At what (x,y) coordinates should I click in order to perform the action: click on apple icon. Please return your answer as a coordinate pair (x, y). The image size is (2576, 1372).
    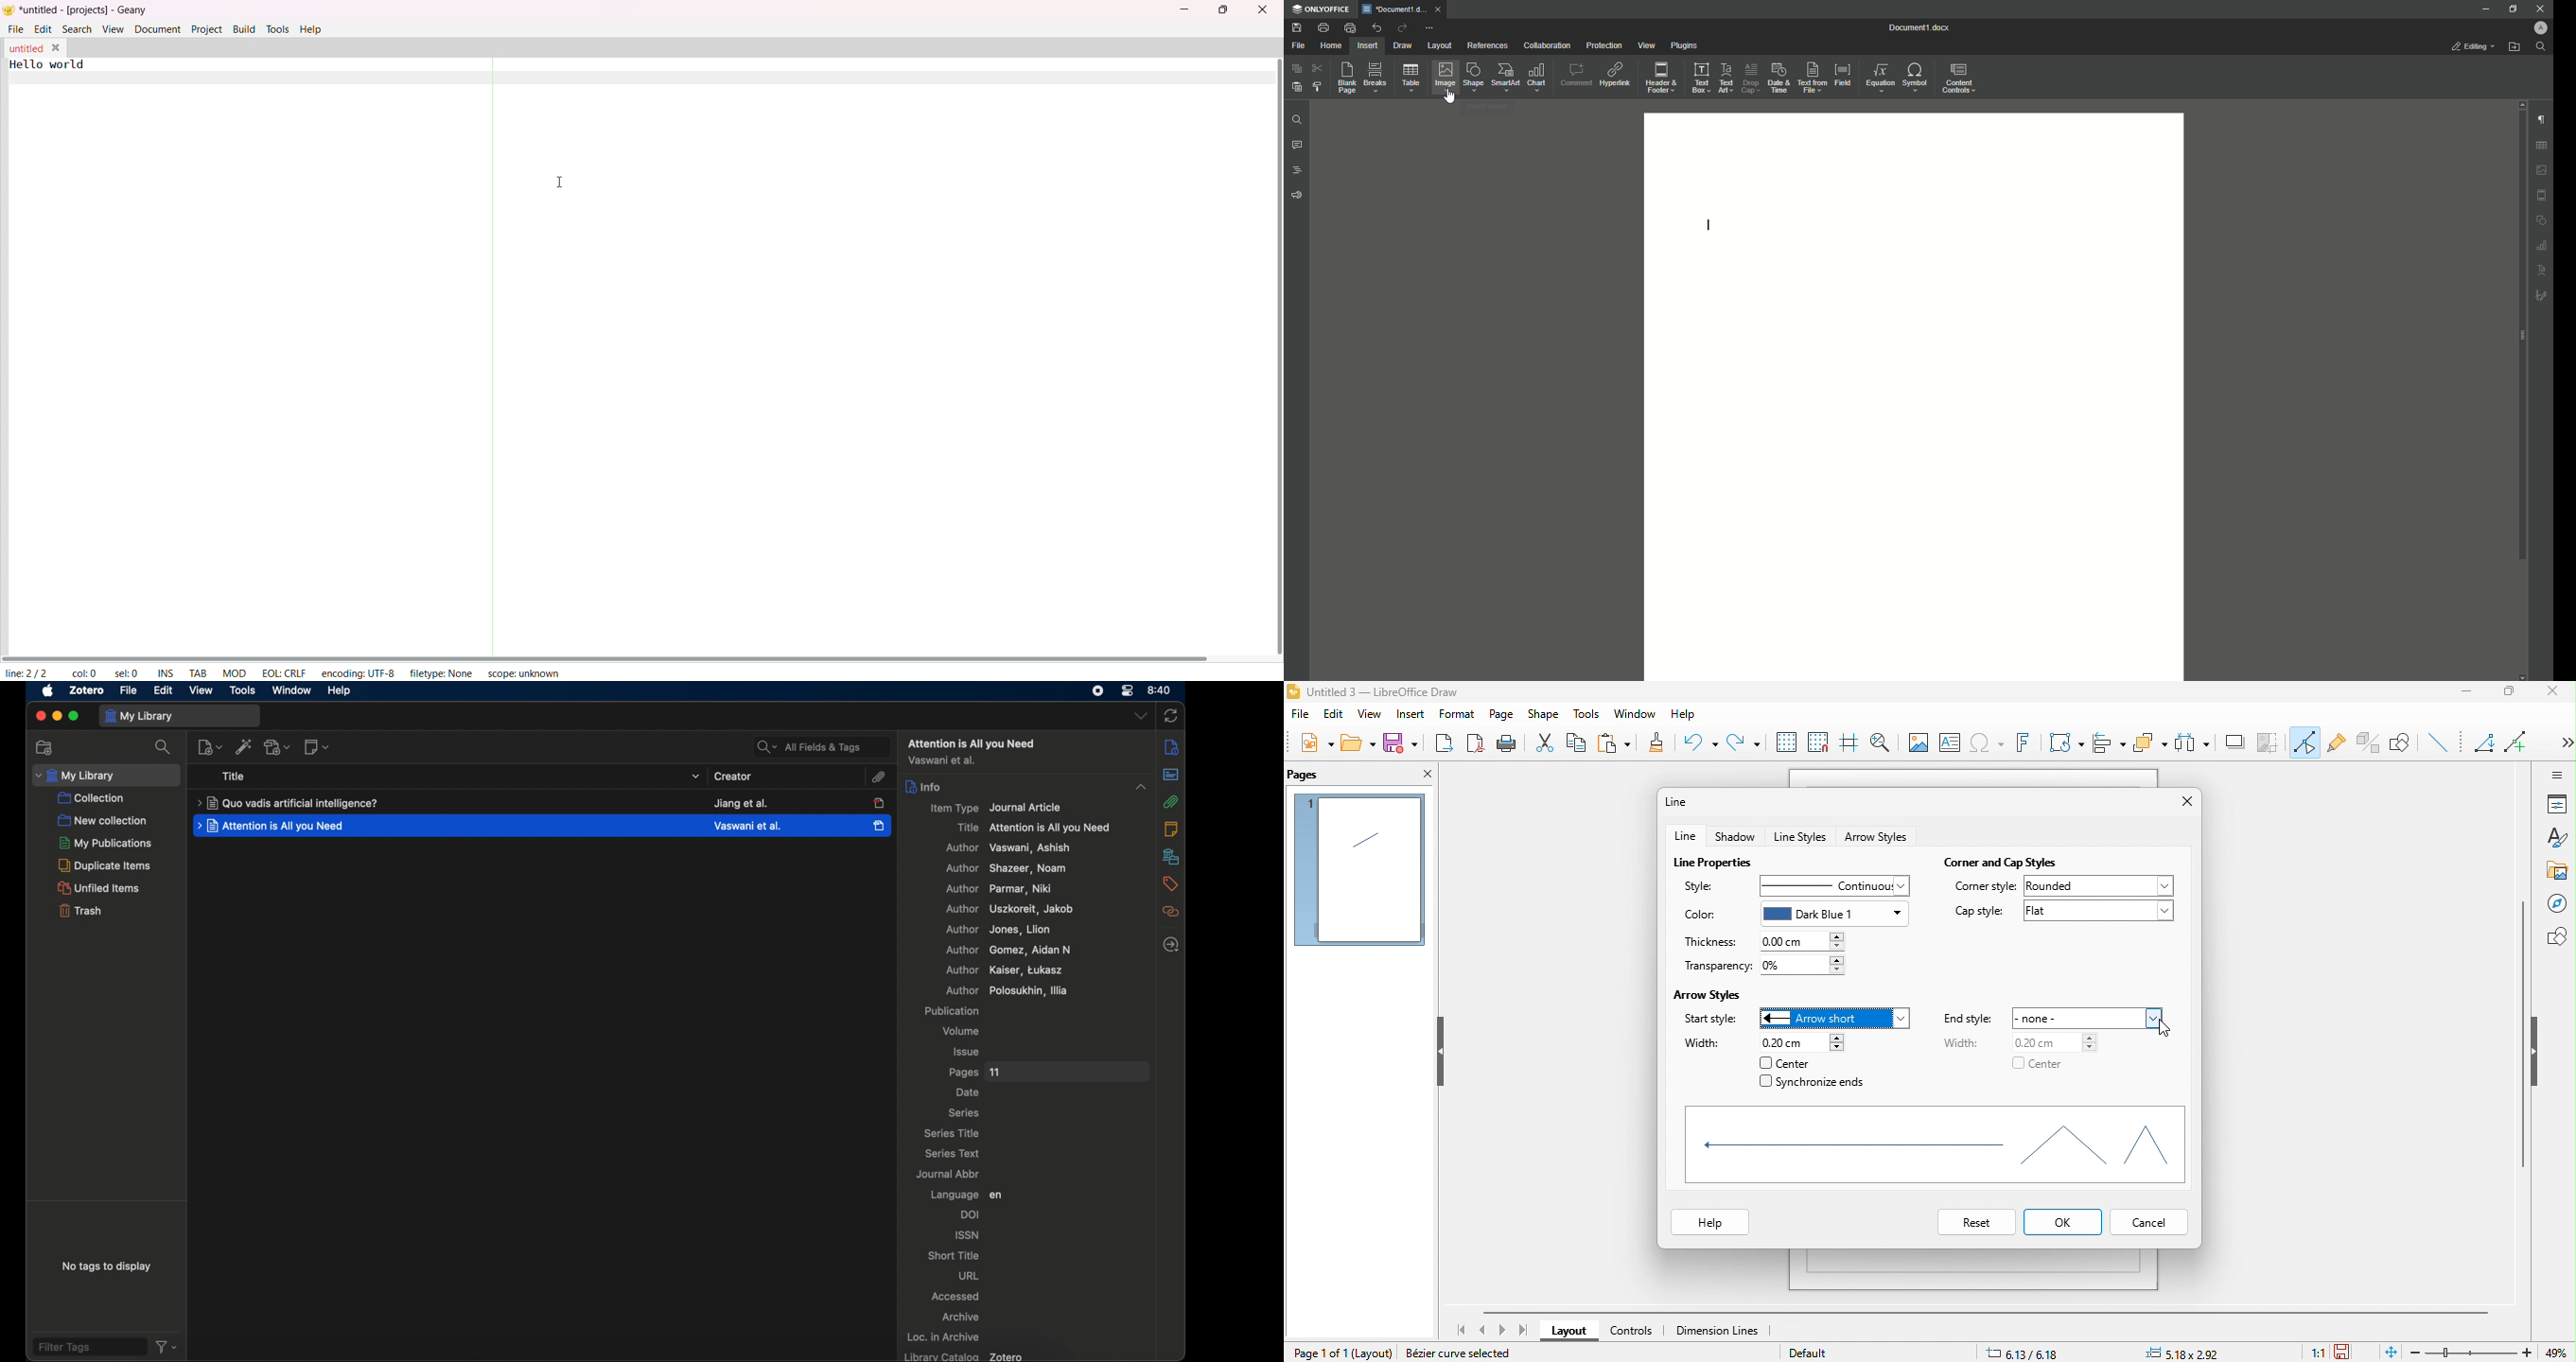
    Looking at the image, I should click on (47, 691).